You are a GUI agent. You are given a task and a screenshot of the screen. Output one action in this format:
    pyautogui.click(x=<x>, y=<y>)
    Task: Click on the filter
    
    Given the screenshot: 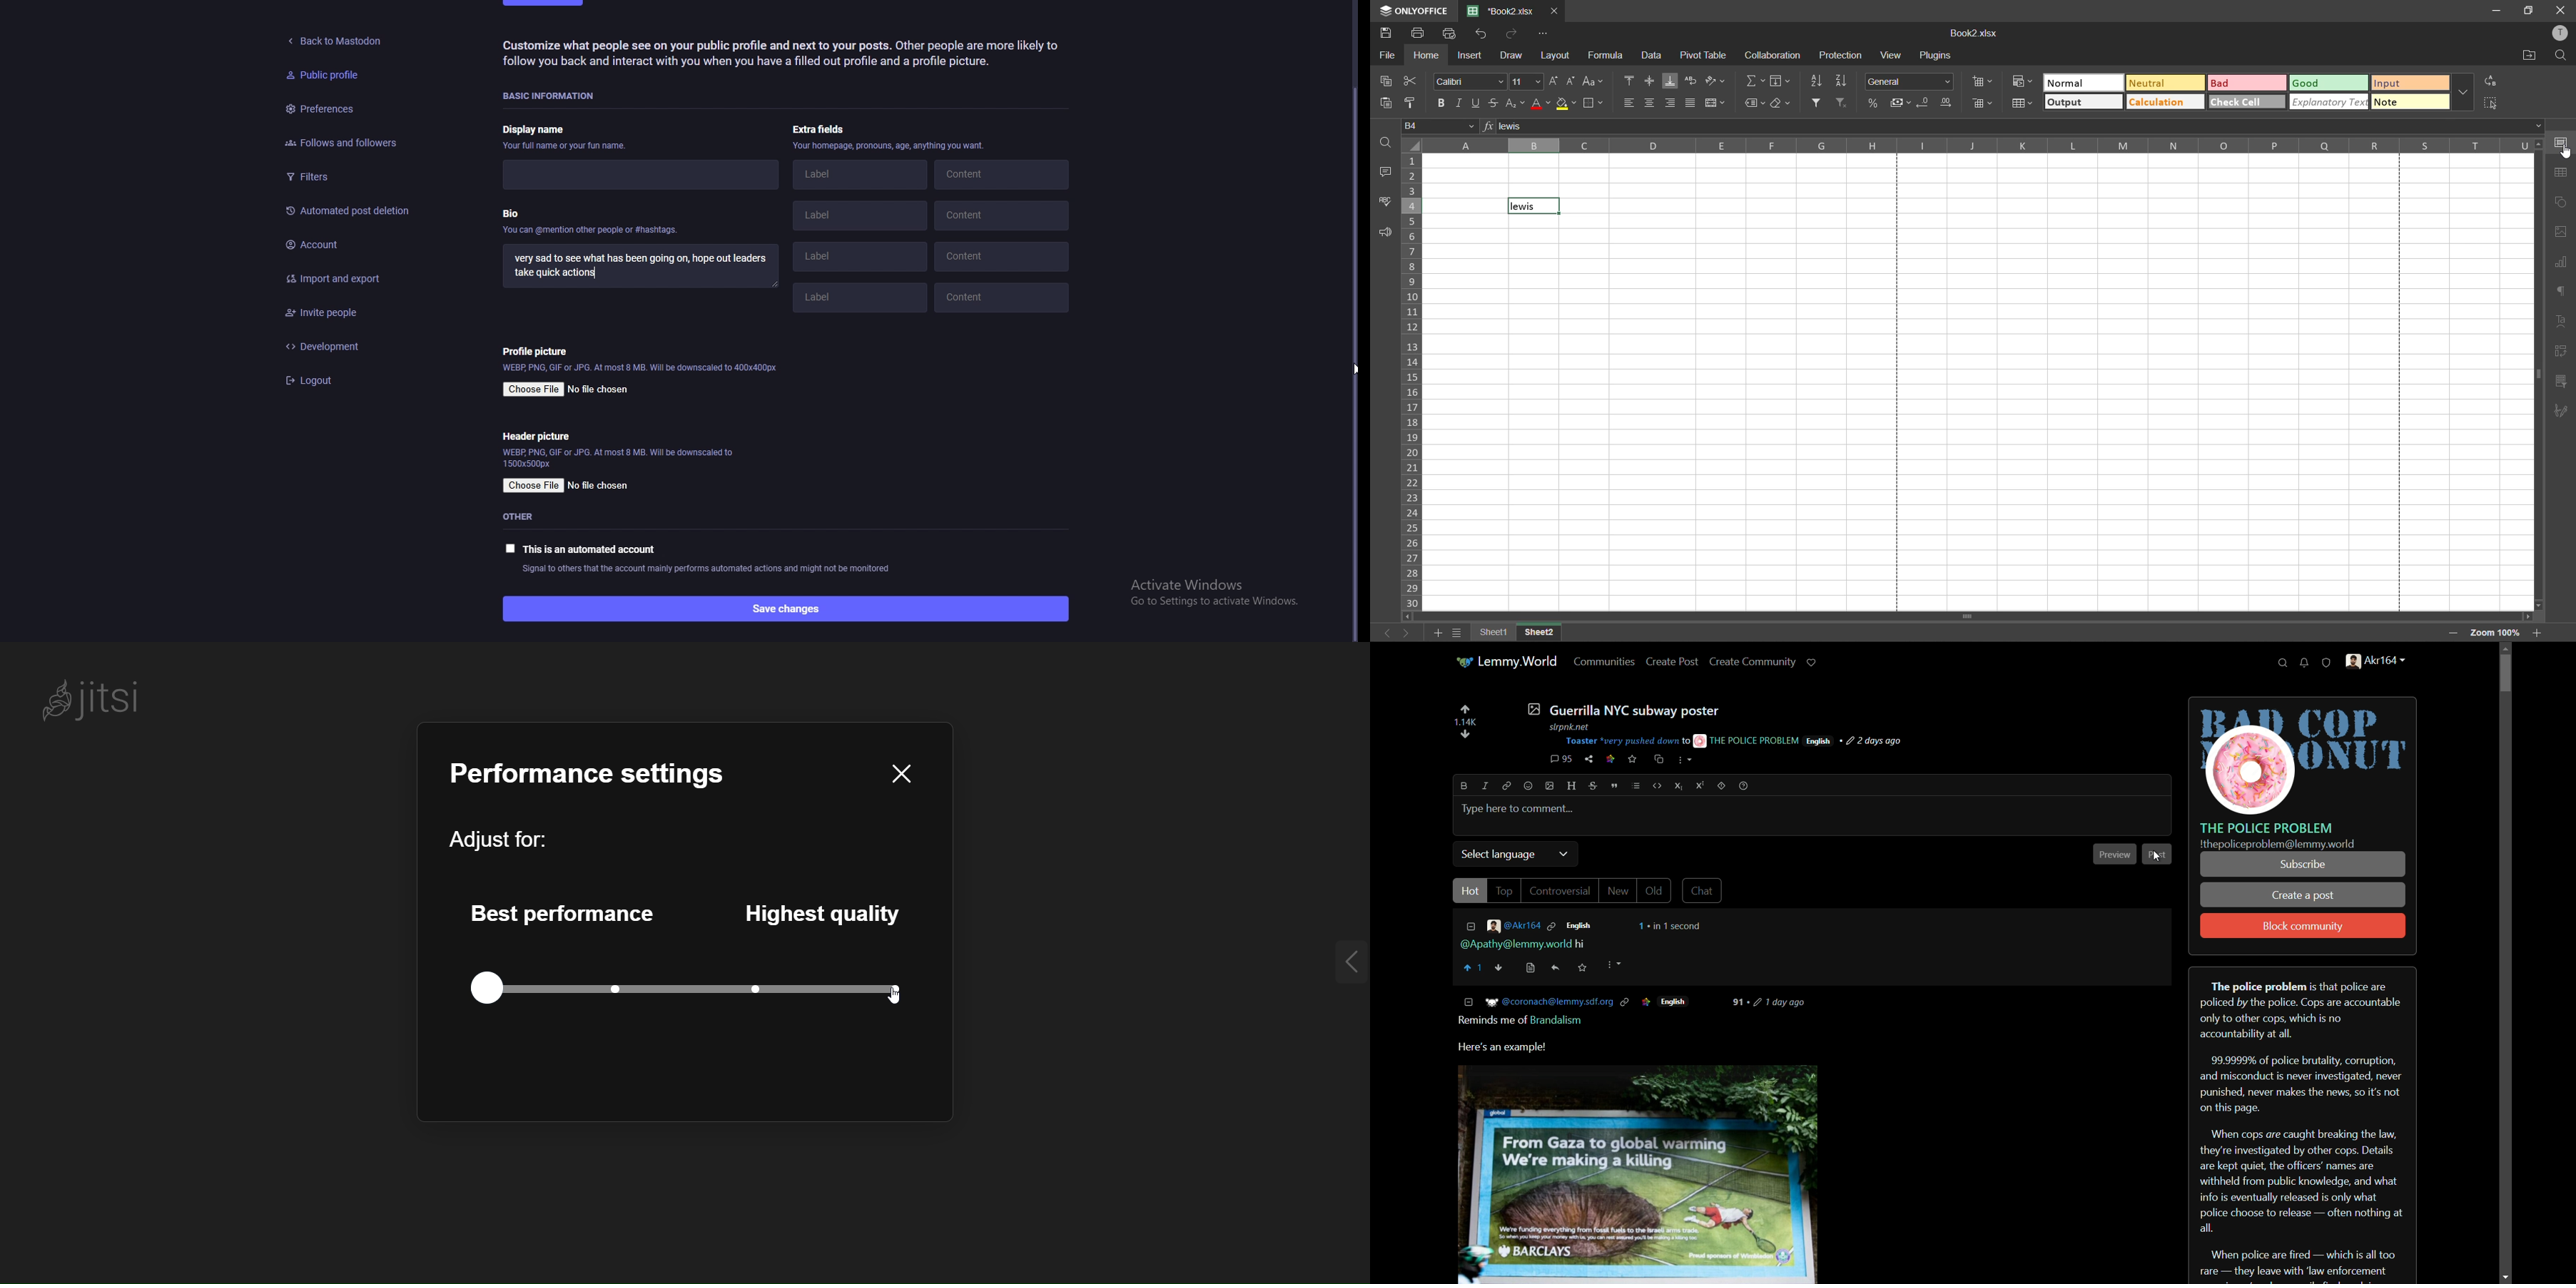 What is the action you would take?
    pyautogui.click(x=1817, y=103)
    